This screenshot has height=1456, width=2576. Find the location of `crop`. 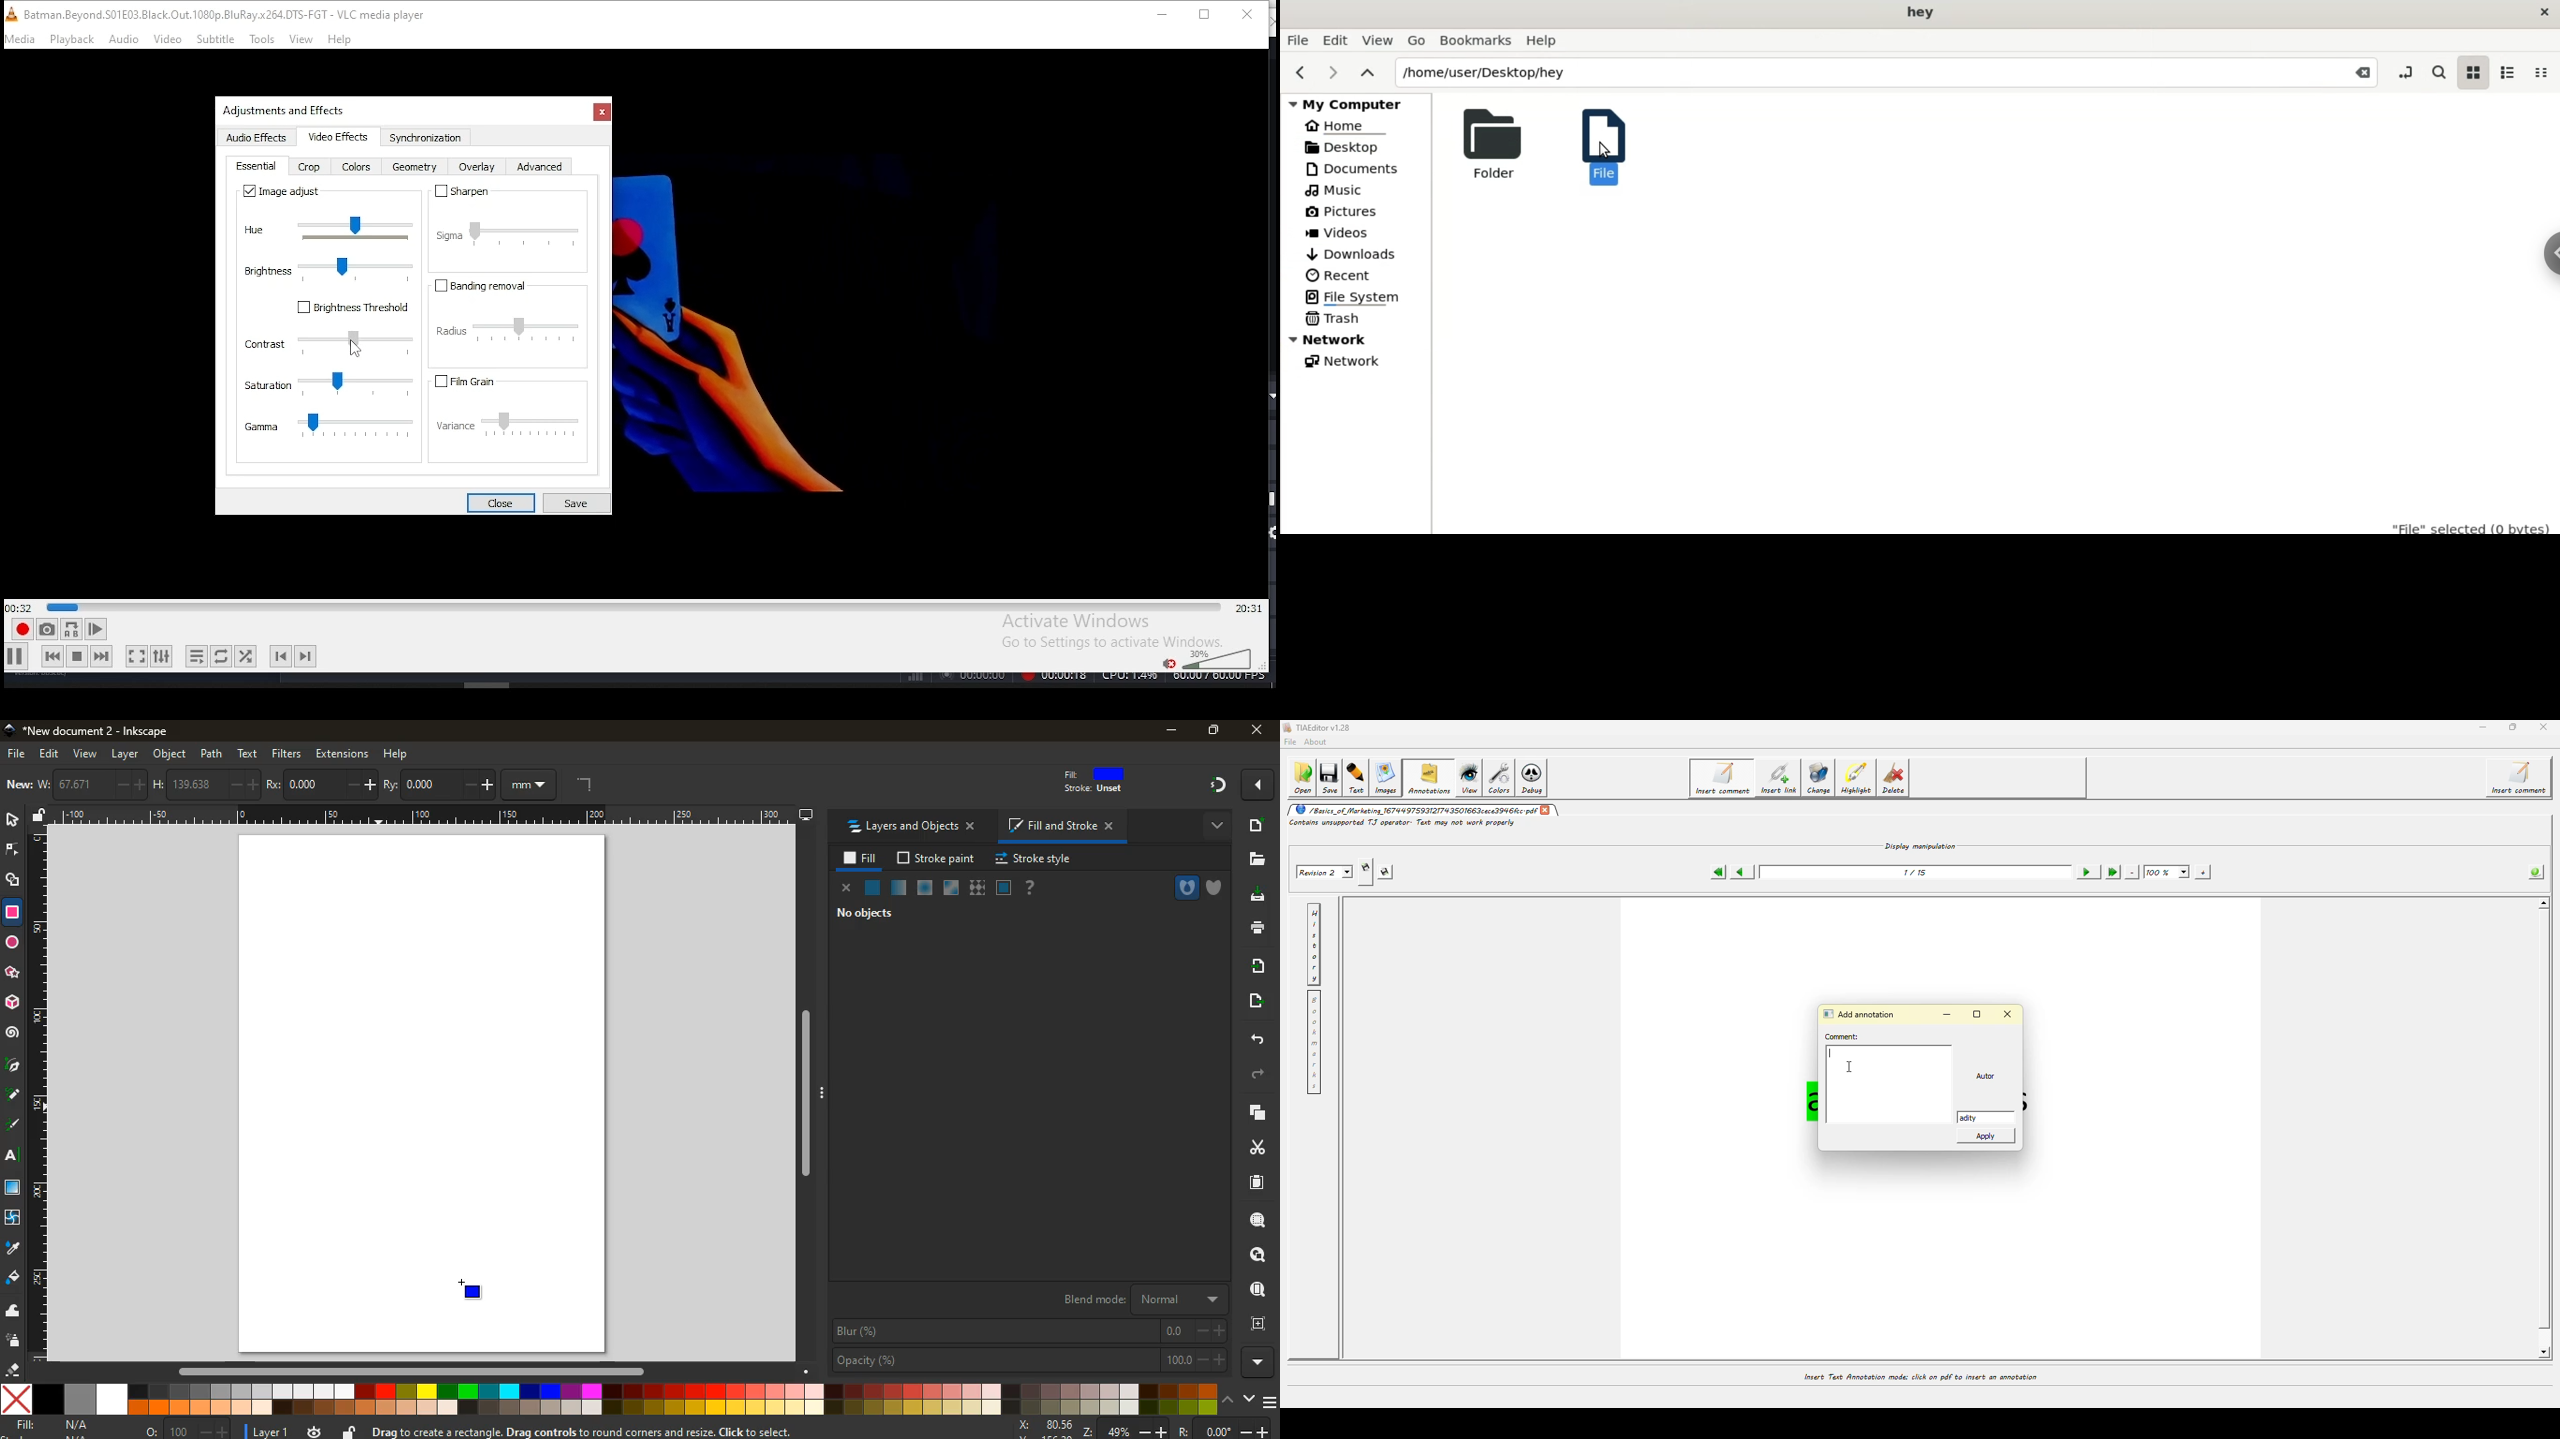

crop is located at coordinates (310, 169).